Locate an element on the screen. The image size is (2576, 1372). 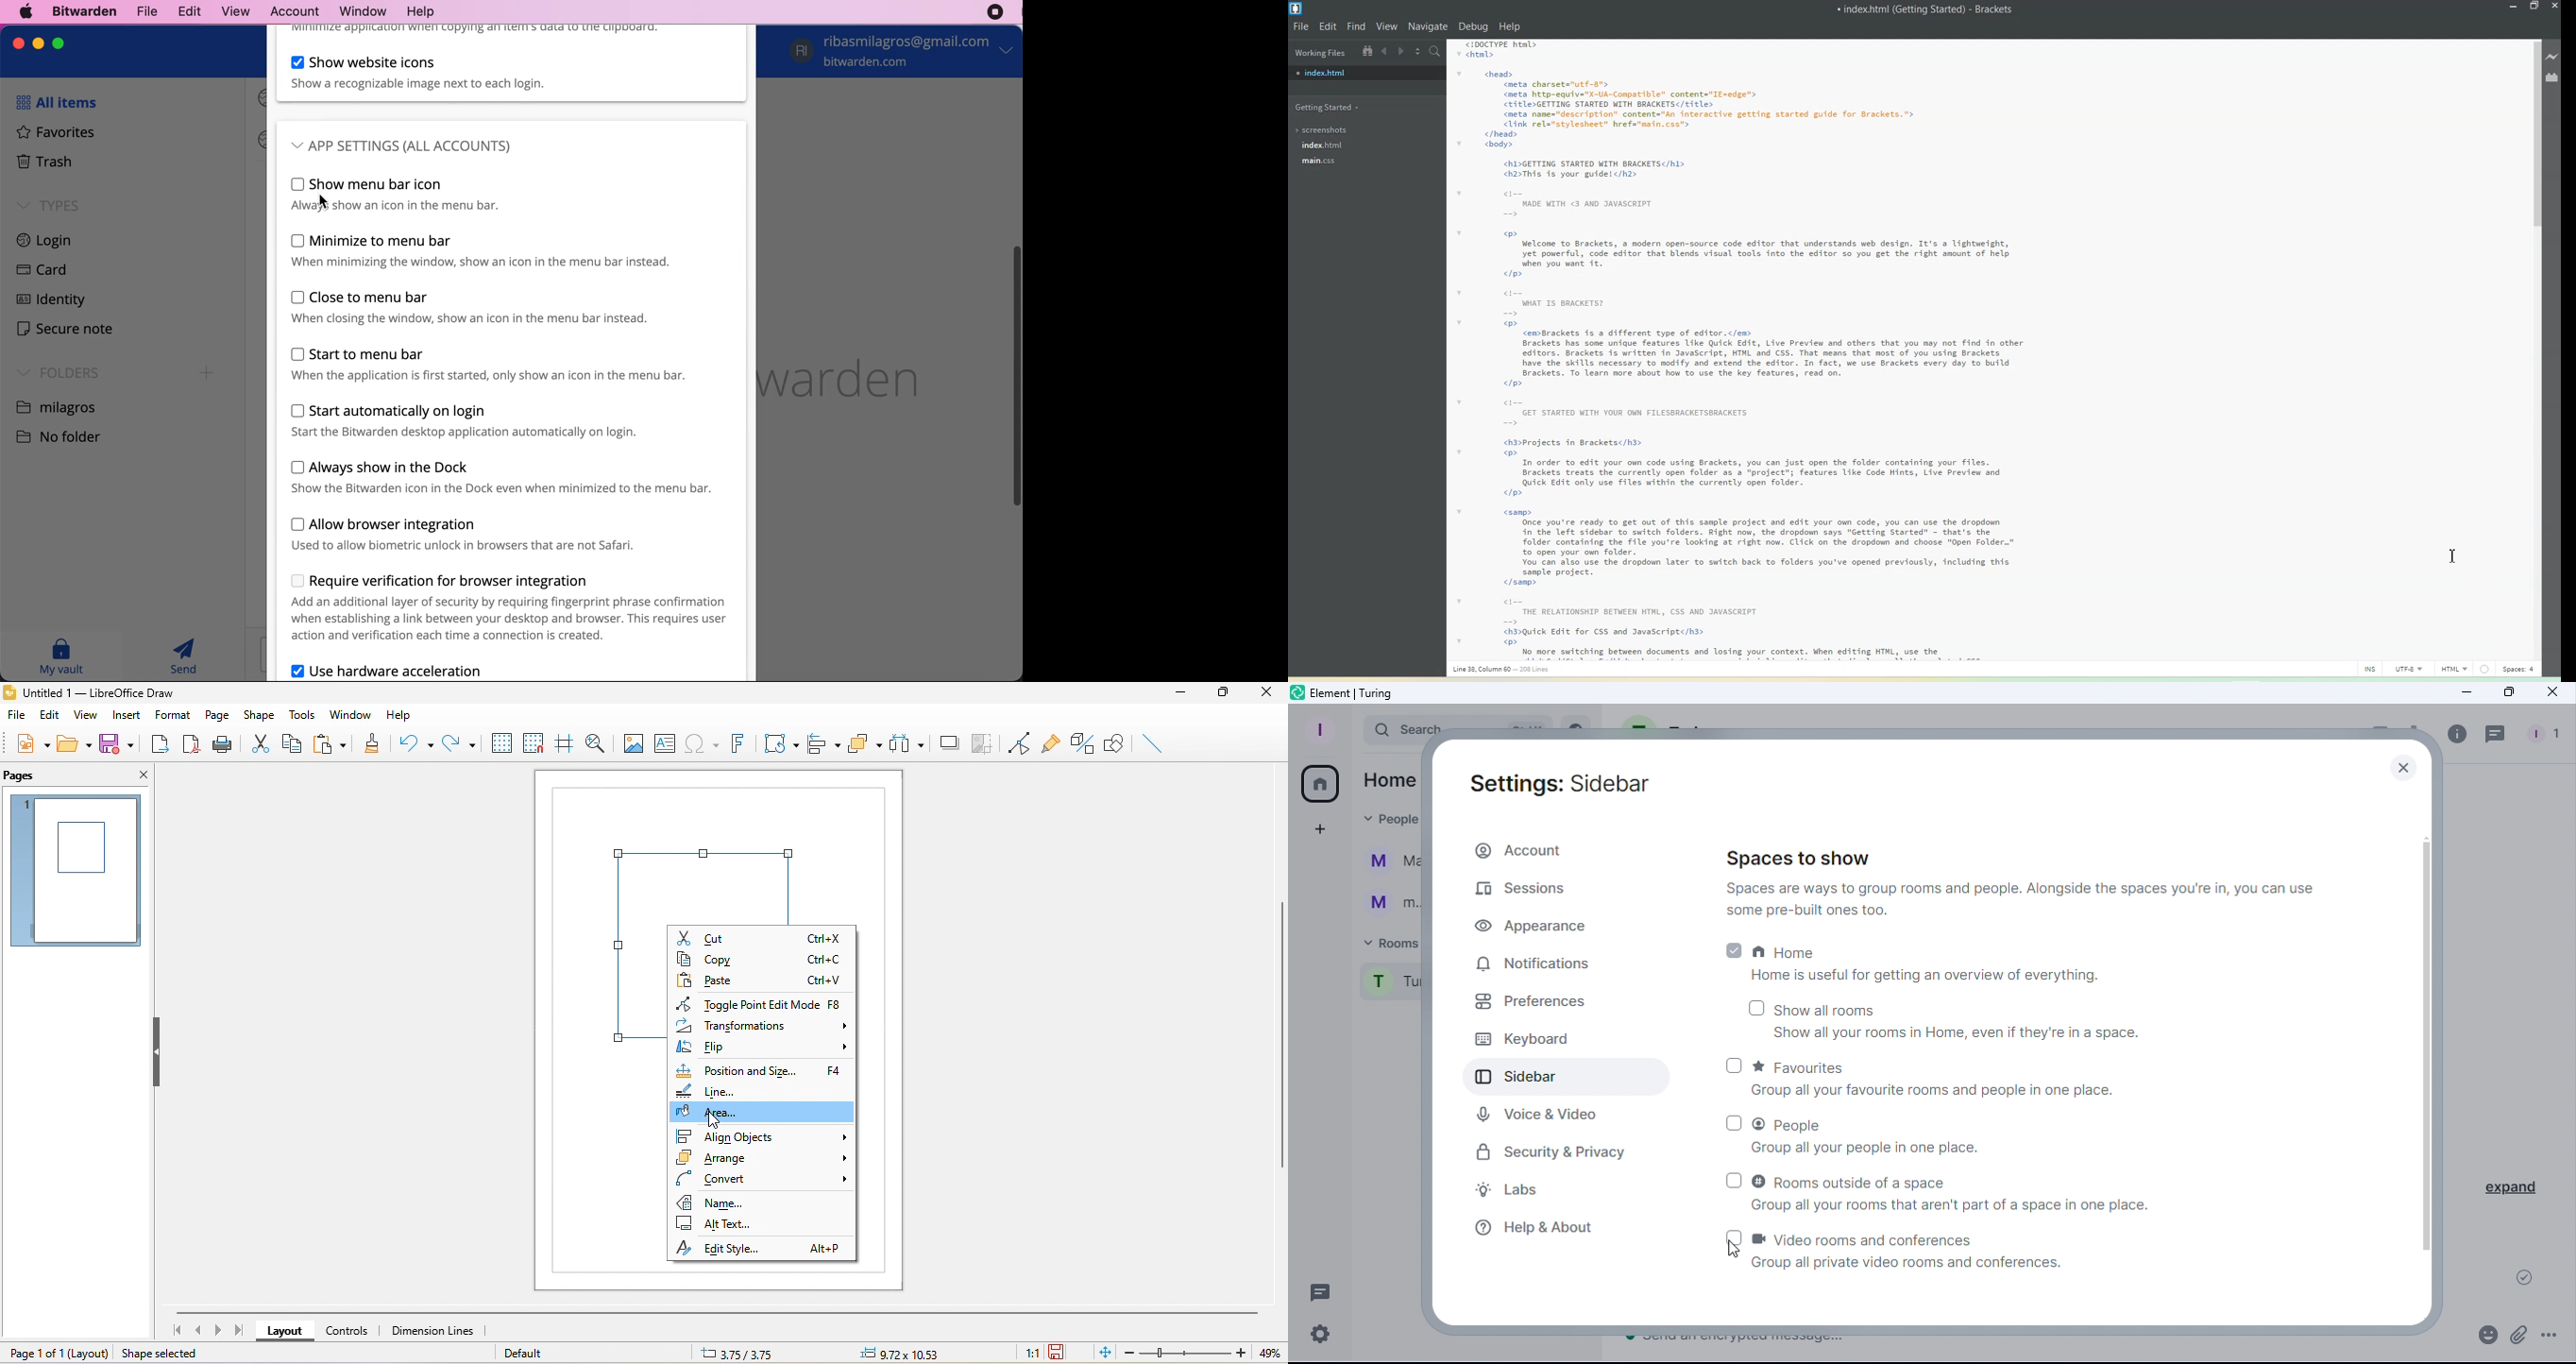
arrange is located at coordinates (761, 1160).